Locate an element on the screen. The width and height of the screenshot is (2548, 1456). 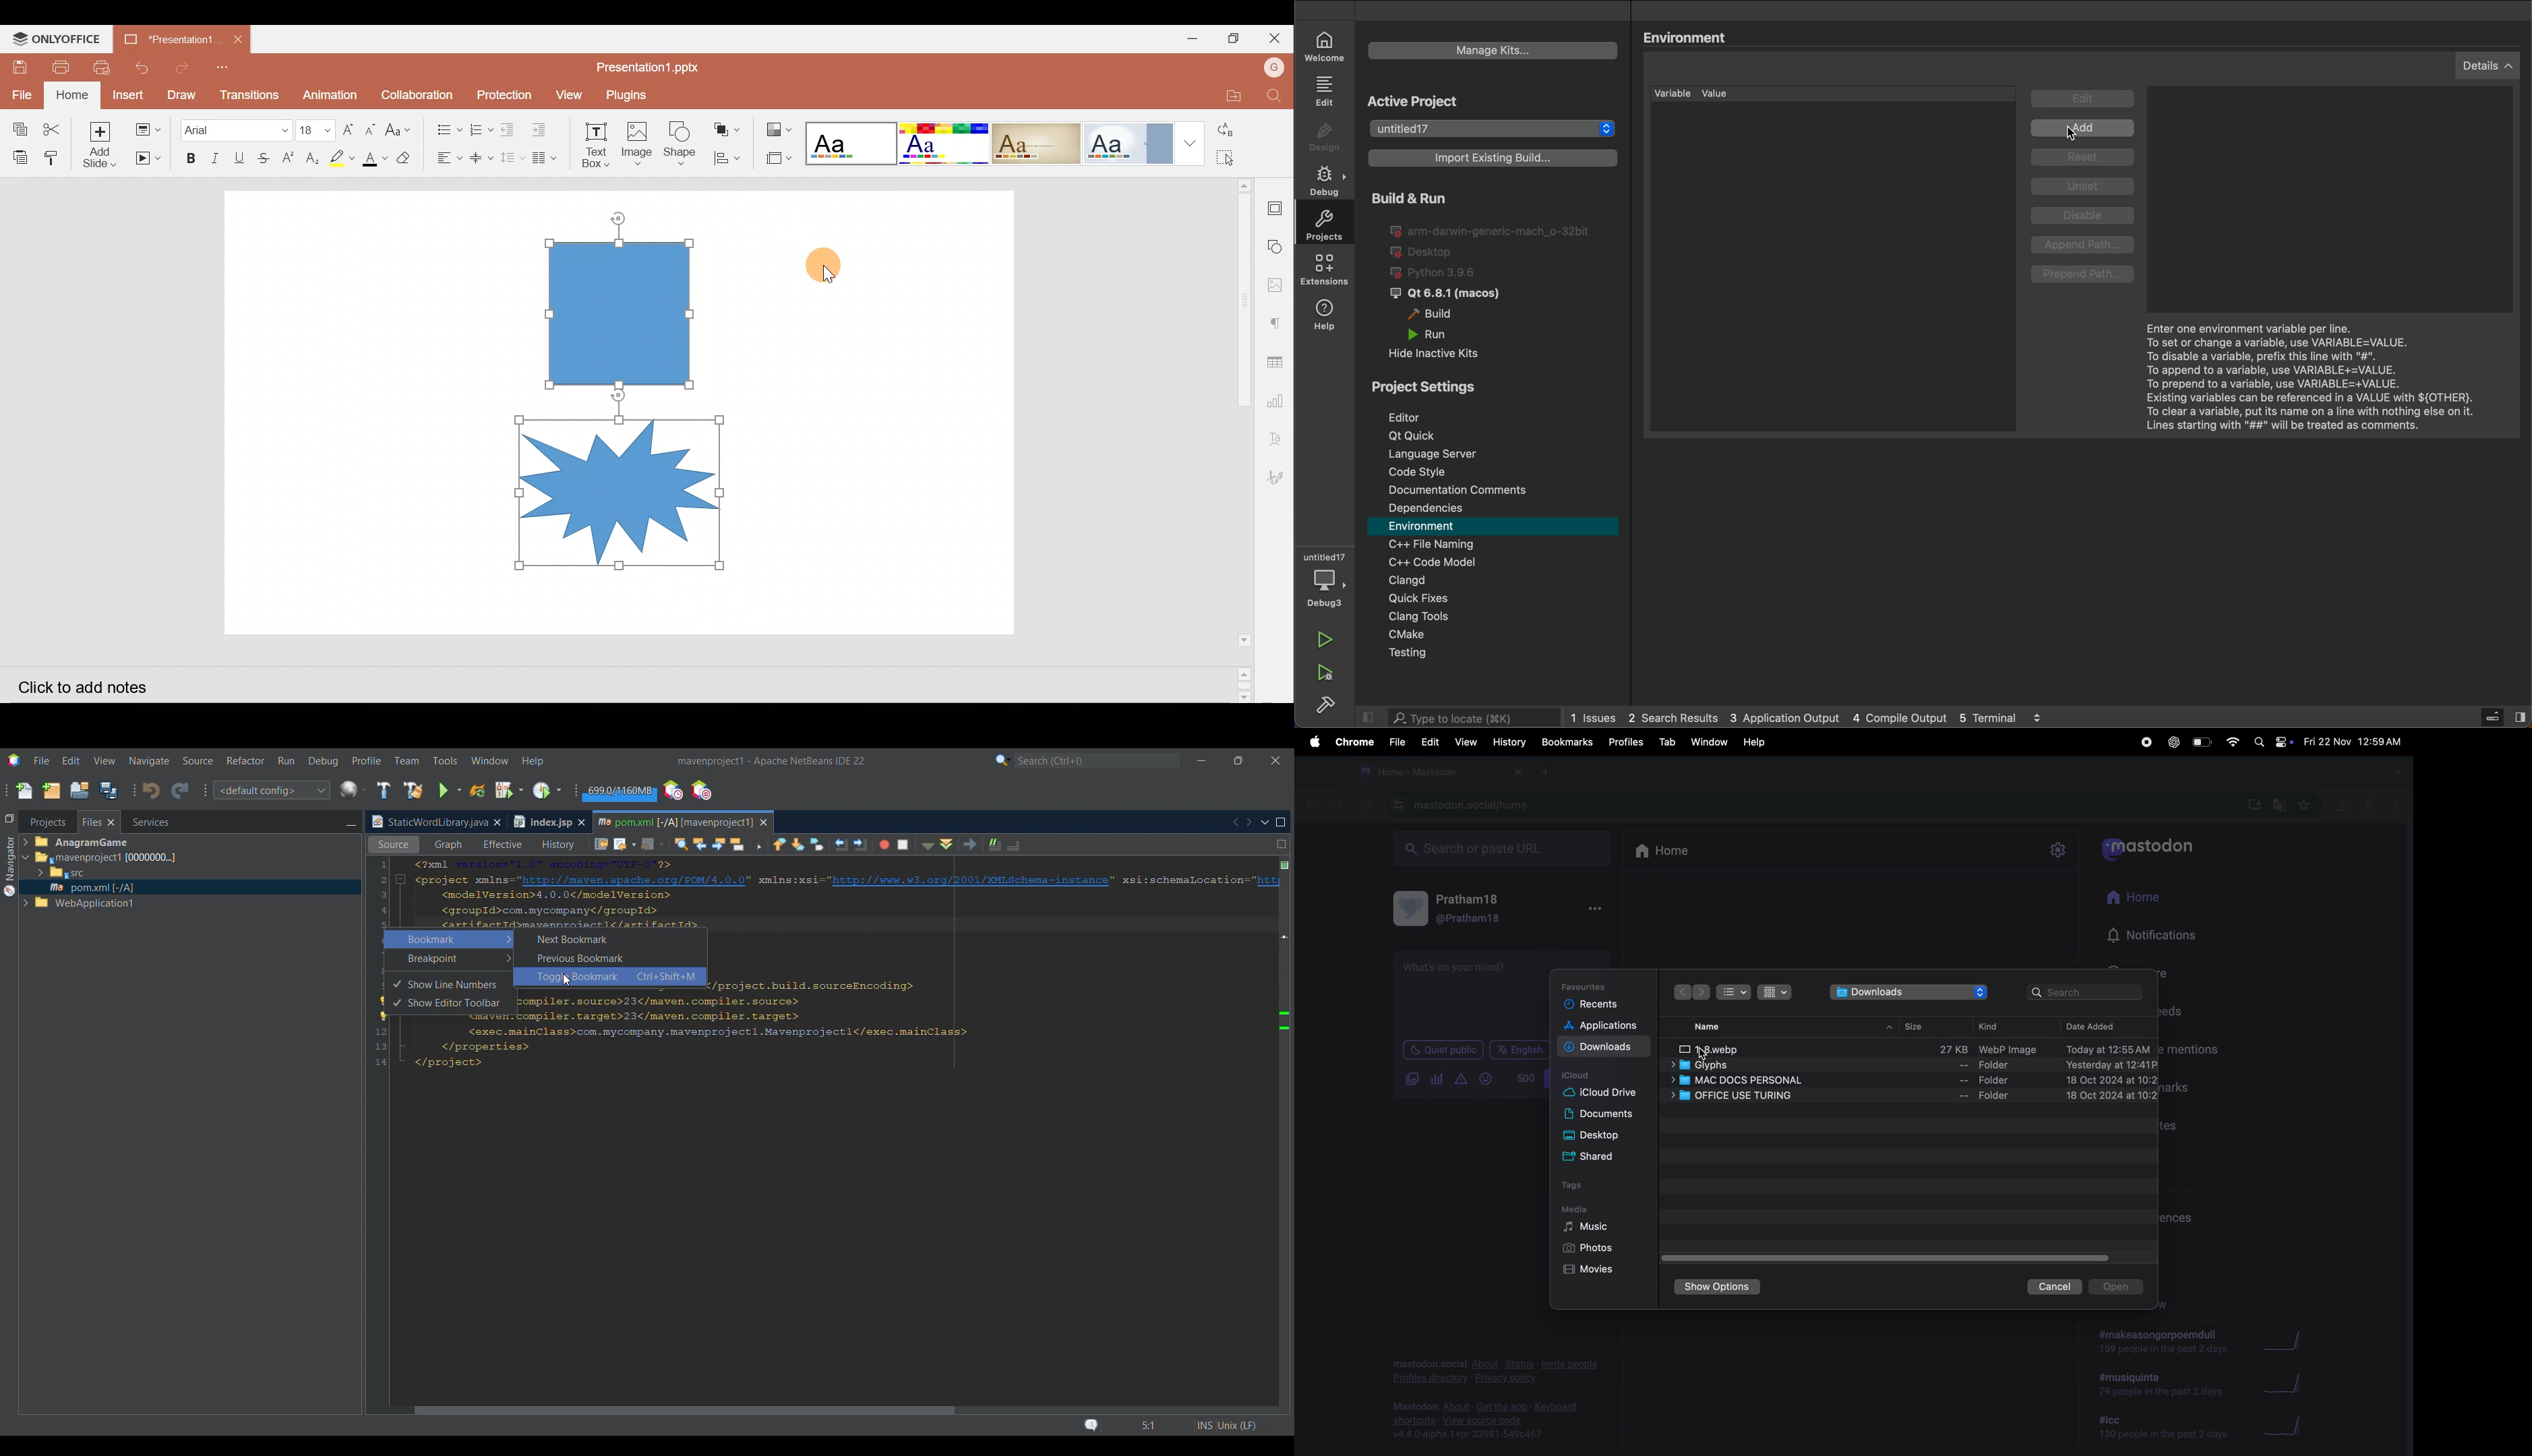
date and time is located at coordinates (2356, 739).